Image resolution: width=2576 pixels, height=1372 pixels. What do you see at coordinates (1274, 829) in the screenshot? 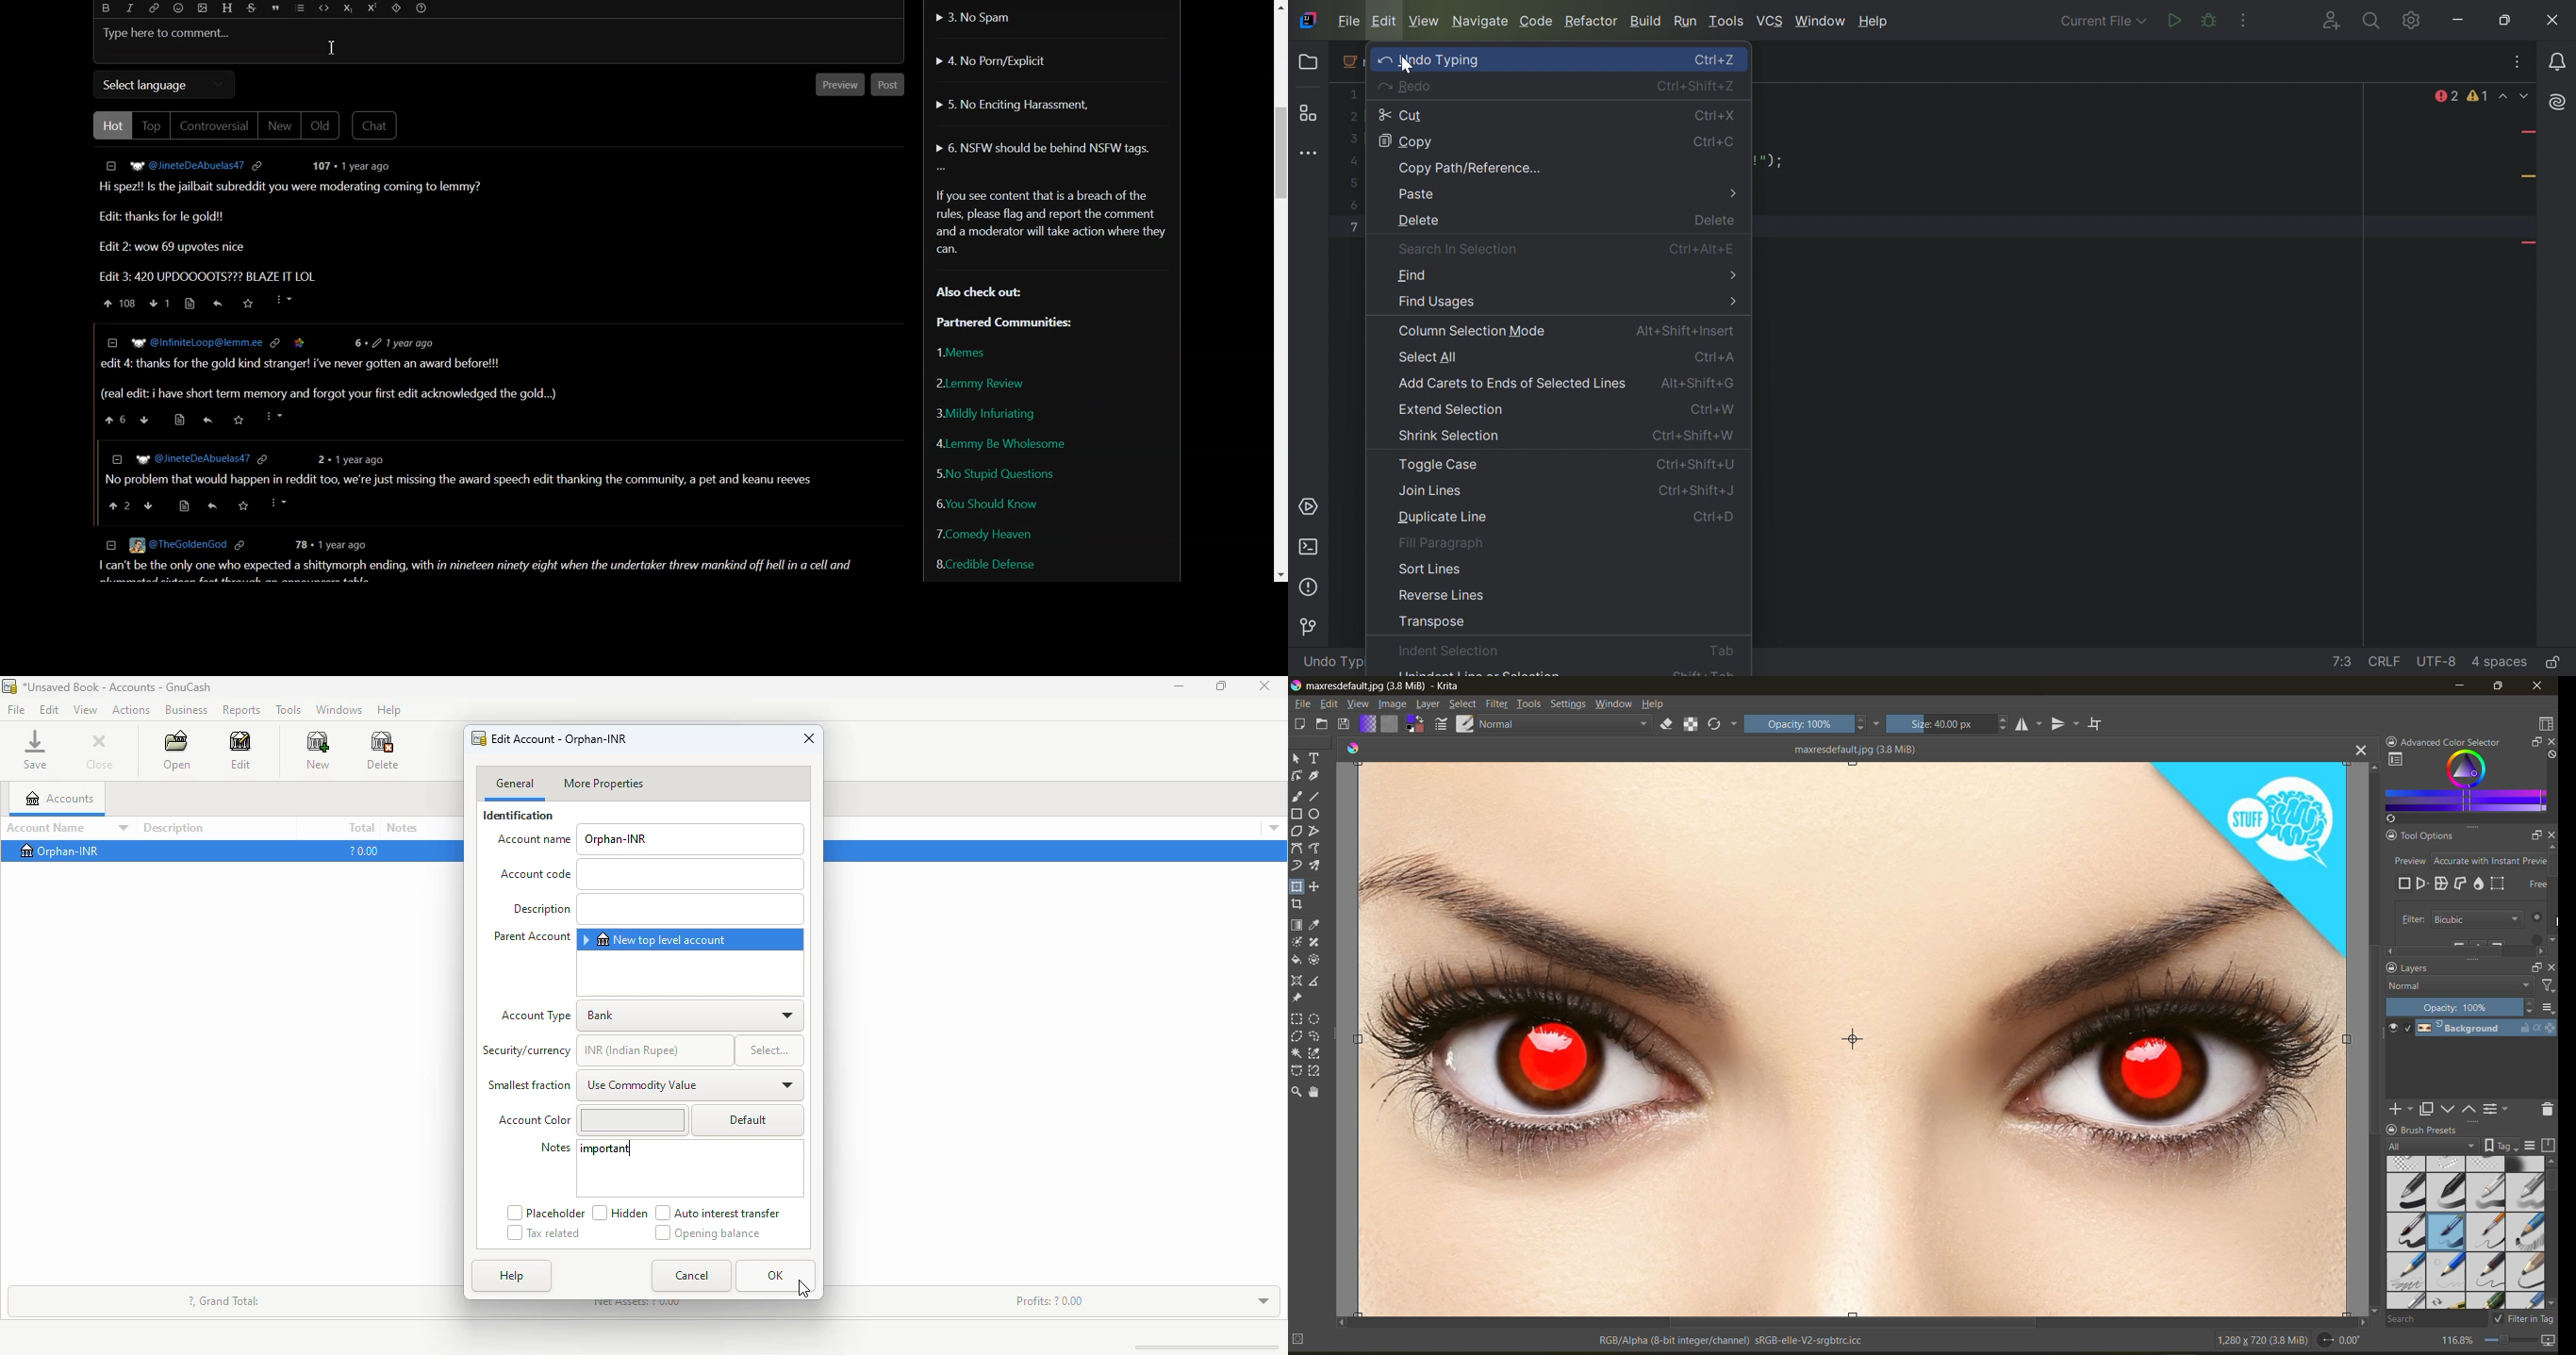
I see `account details` at bounding box center [1274, 829].